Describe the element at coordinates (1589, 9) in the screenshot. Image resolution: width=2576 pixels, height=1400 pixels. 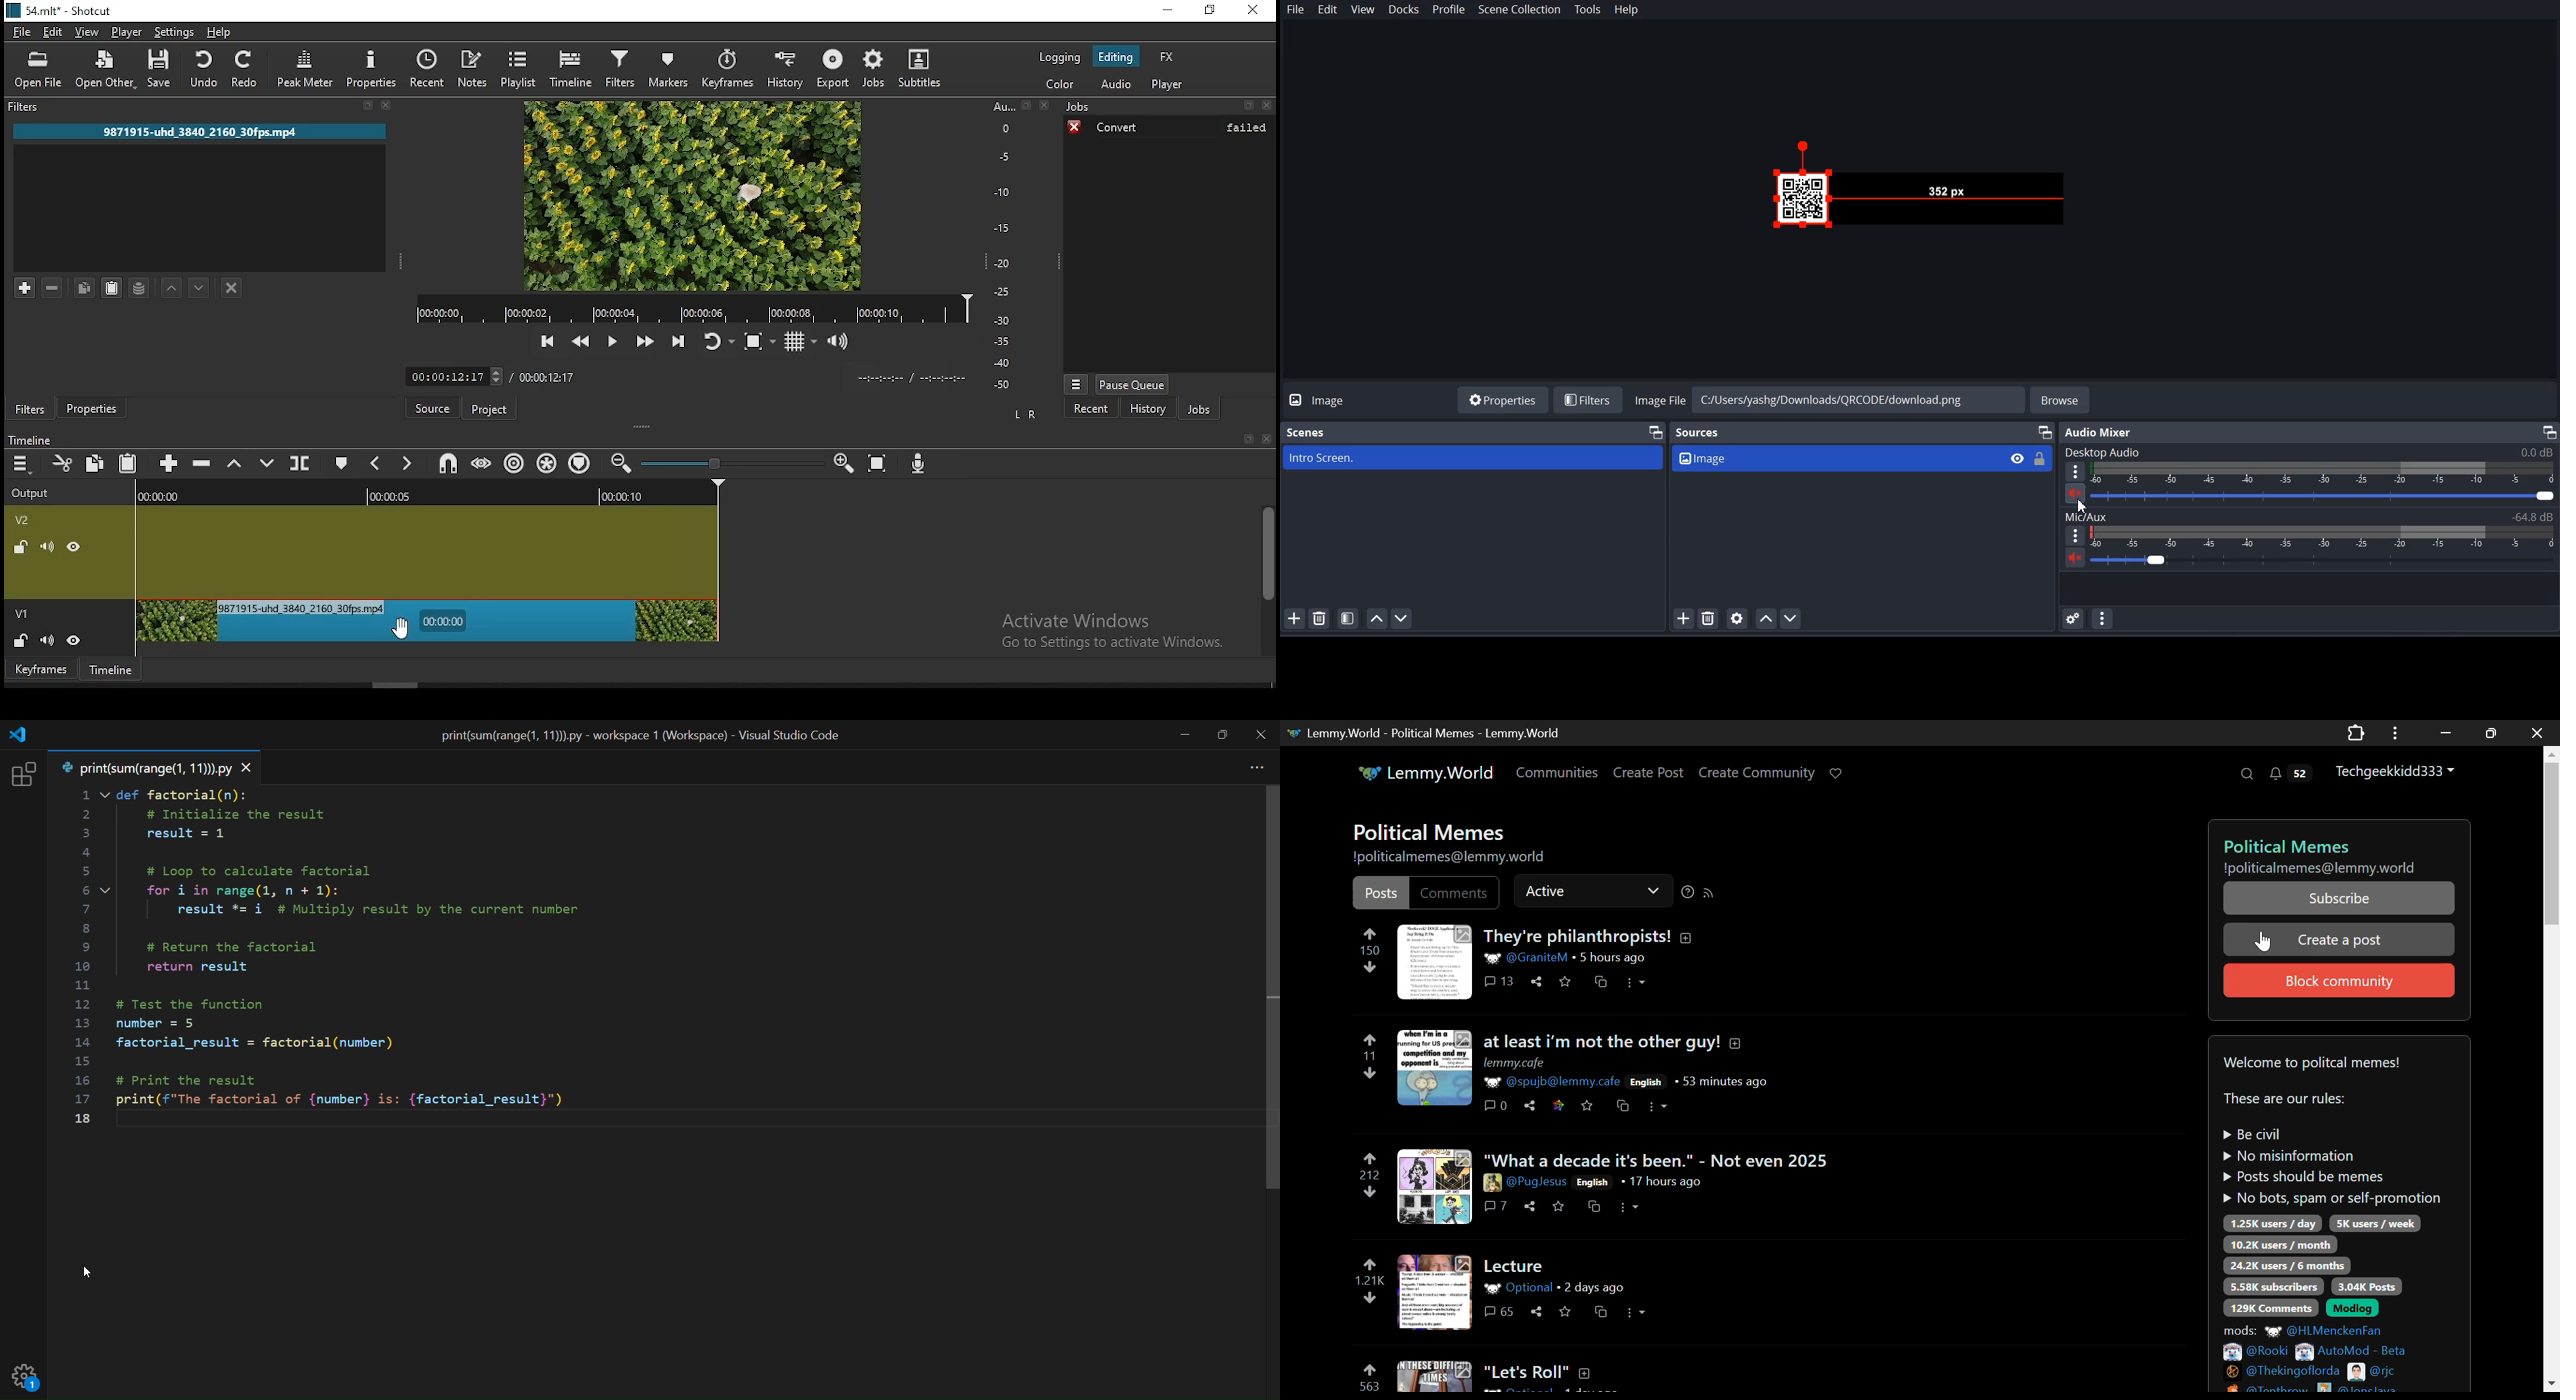
I see `Tools` at that location.